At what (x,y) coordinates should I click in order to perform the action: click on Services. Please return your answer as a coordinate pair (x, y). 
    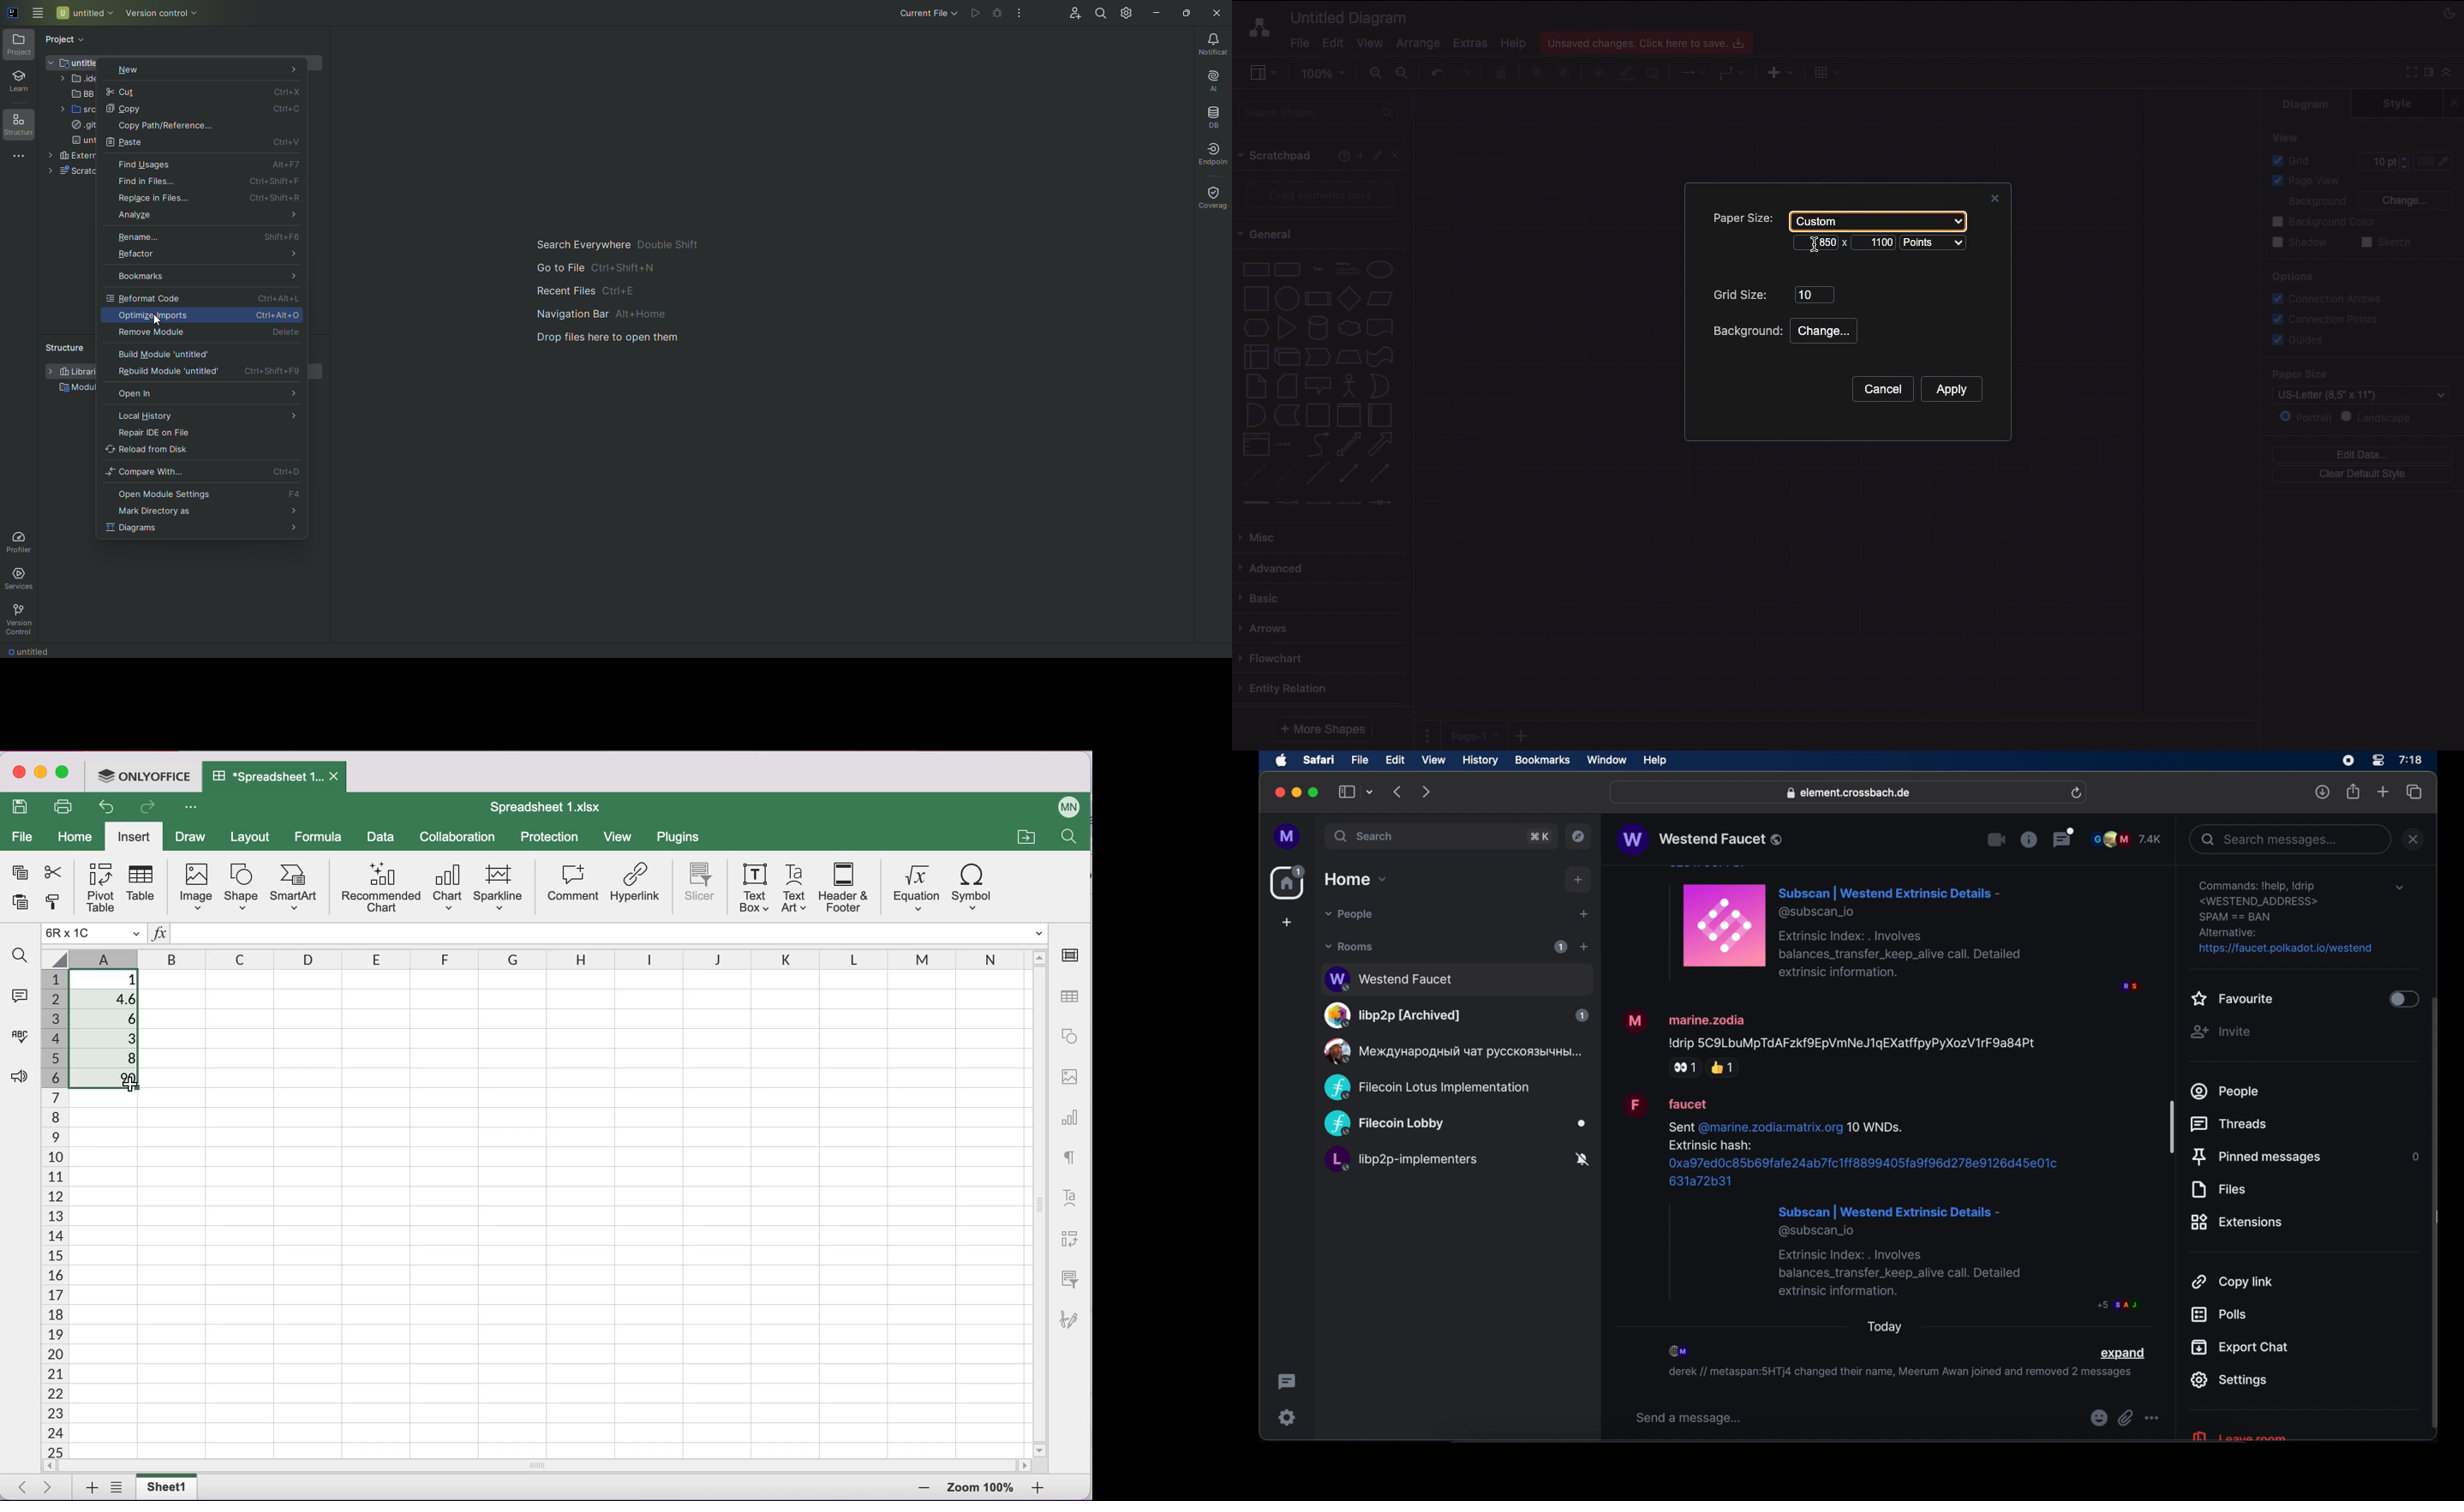
    Looking at the image, I should click on (22, 578).